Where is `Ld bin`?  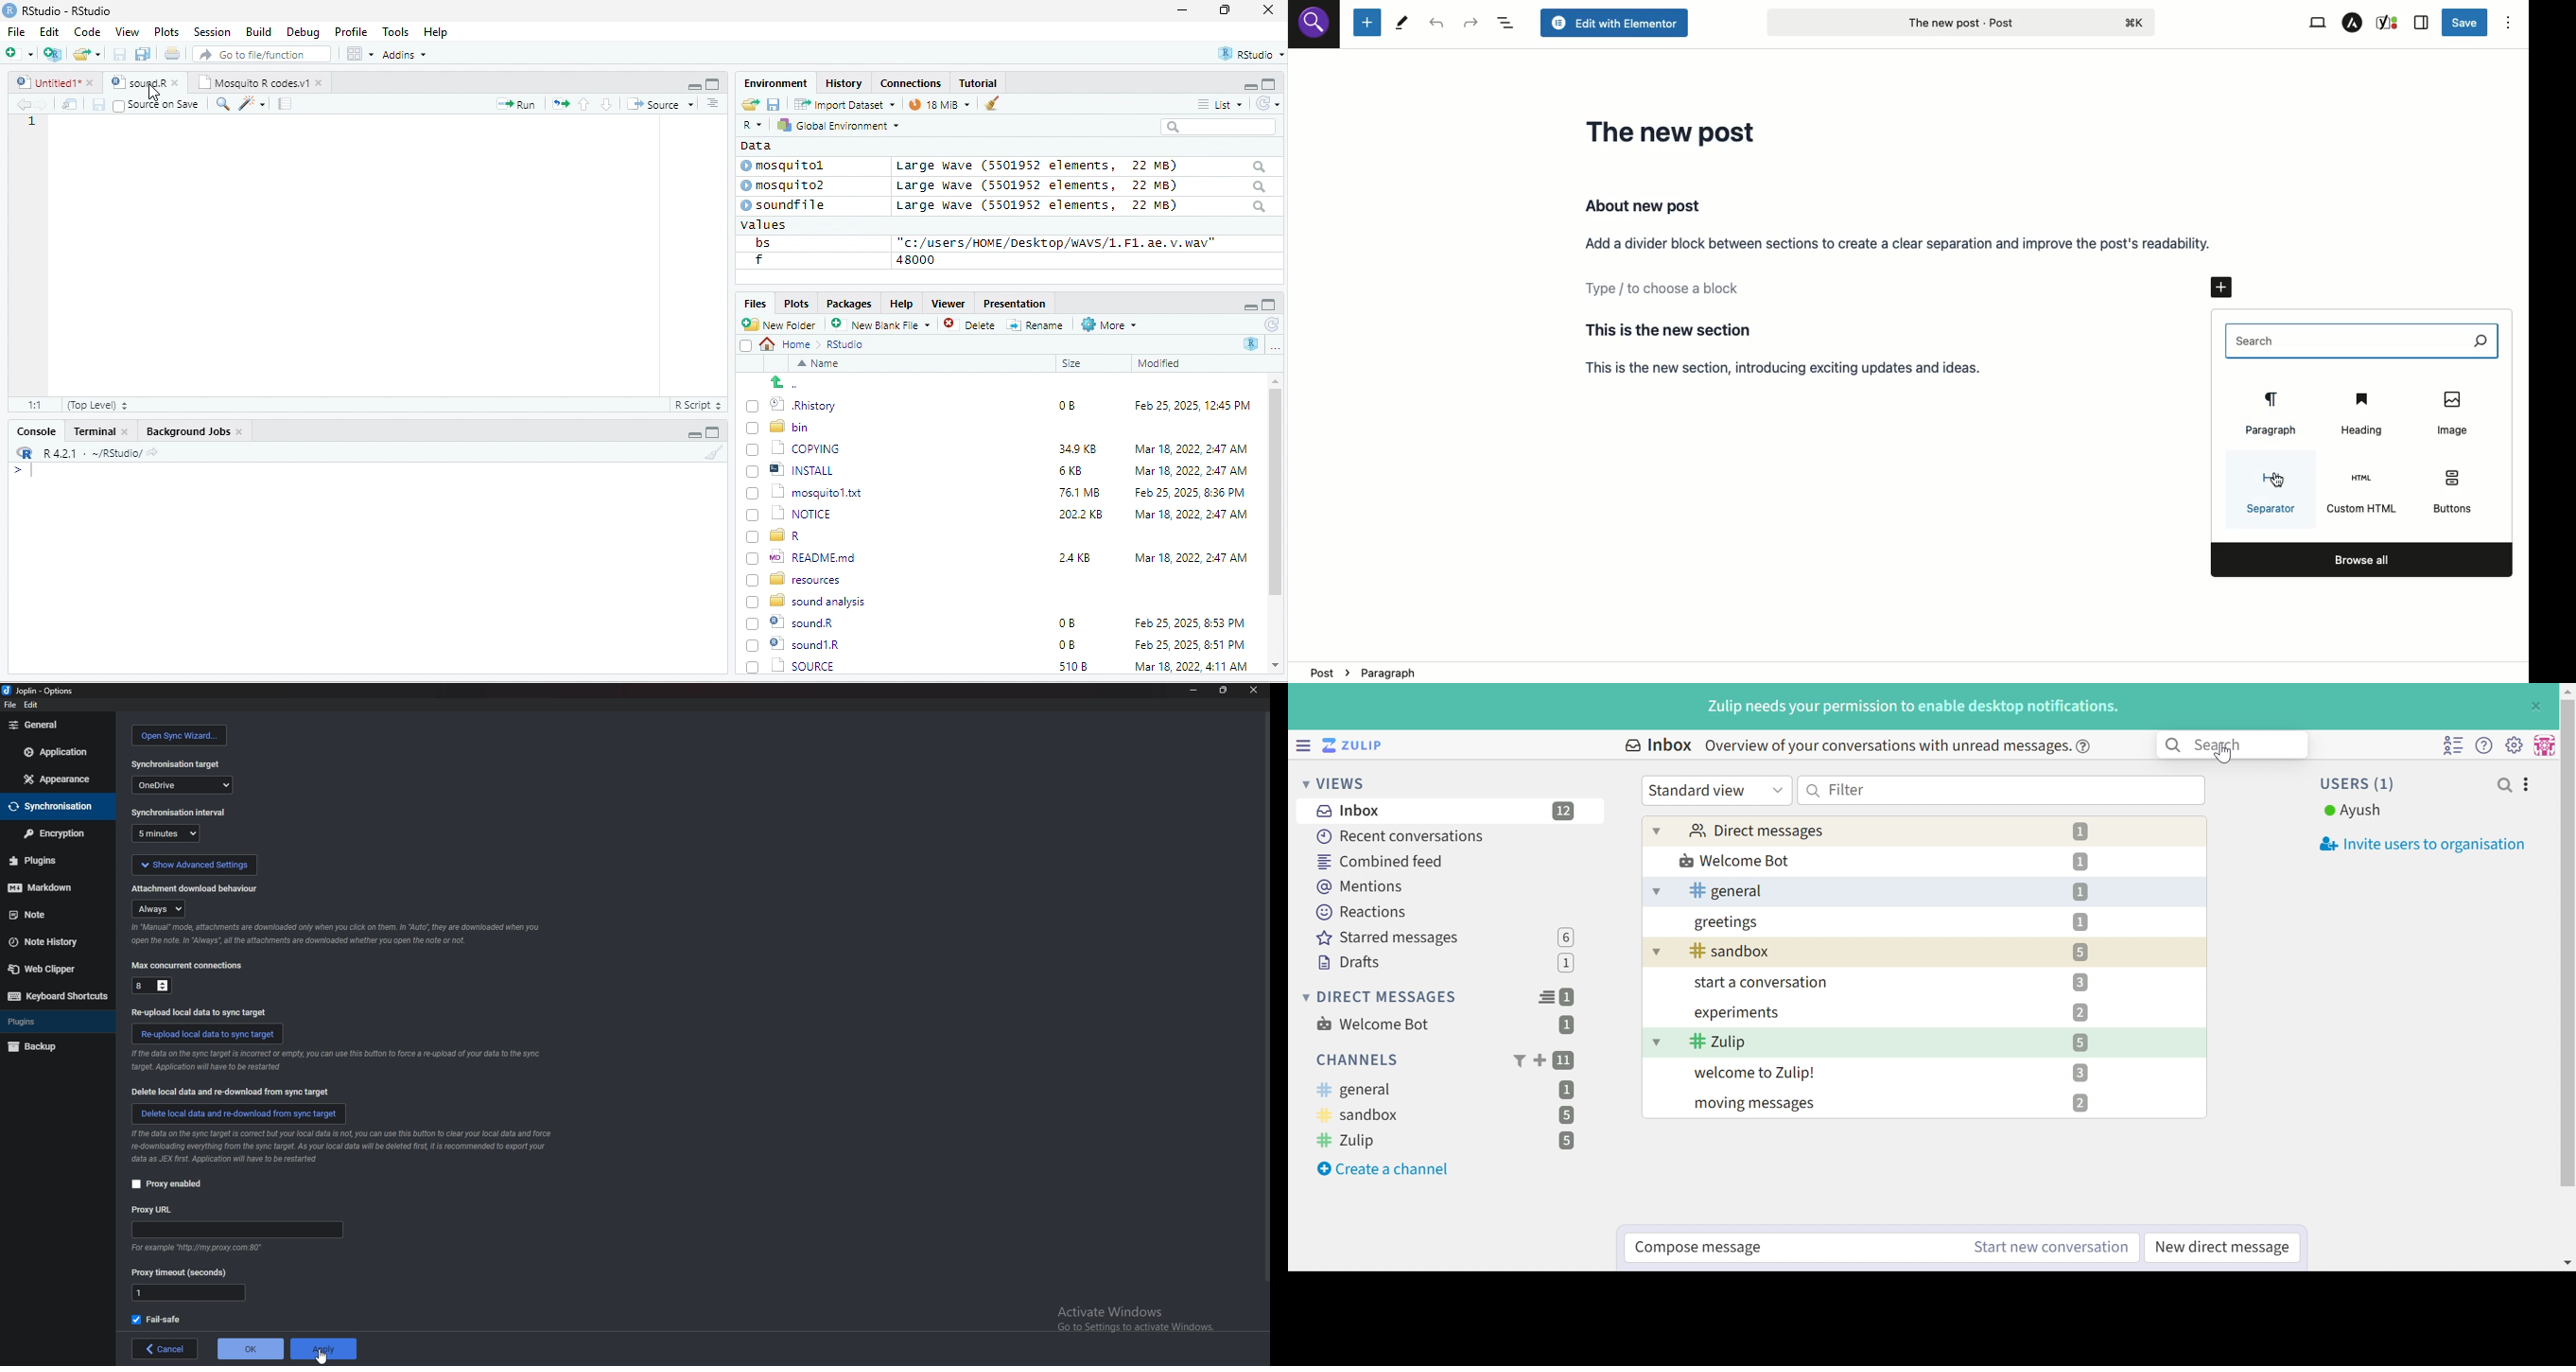
Ld bin is located at coordinates (780, 426).